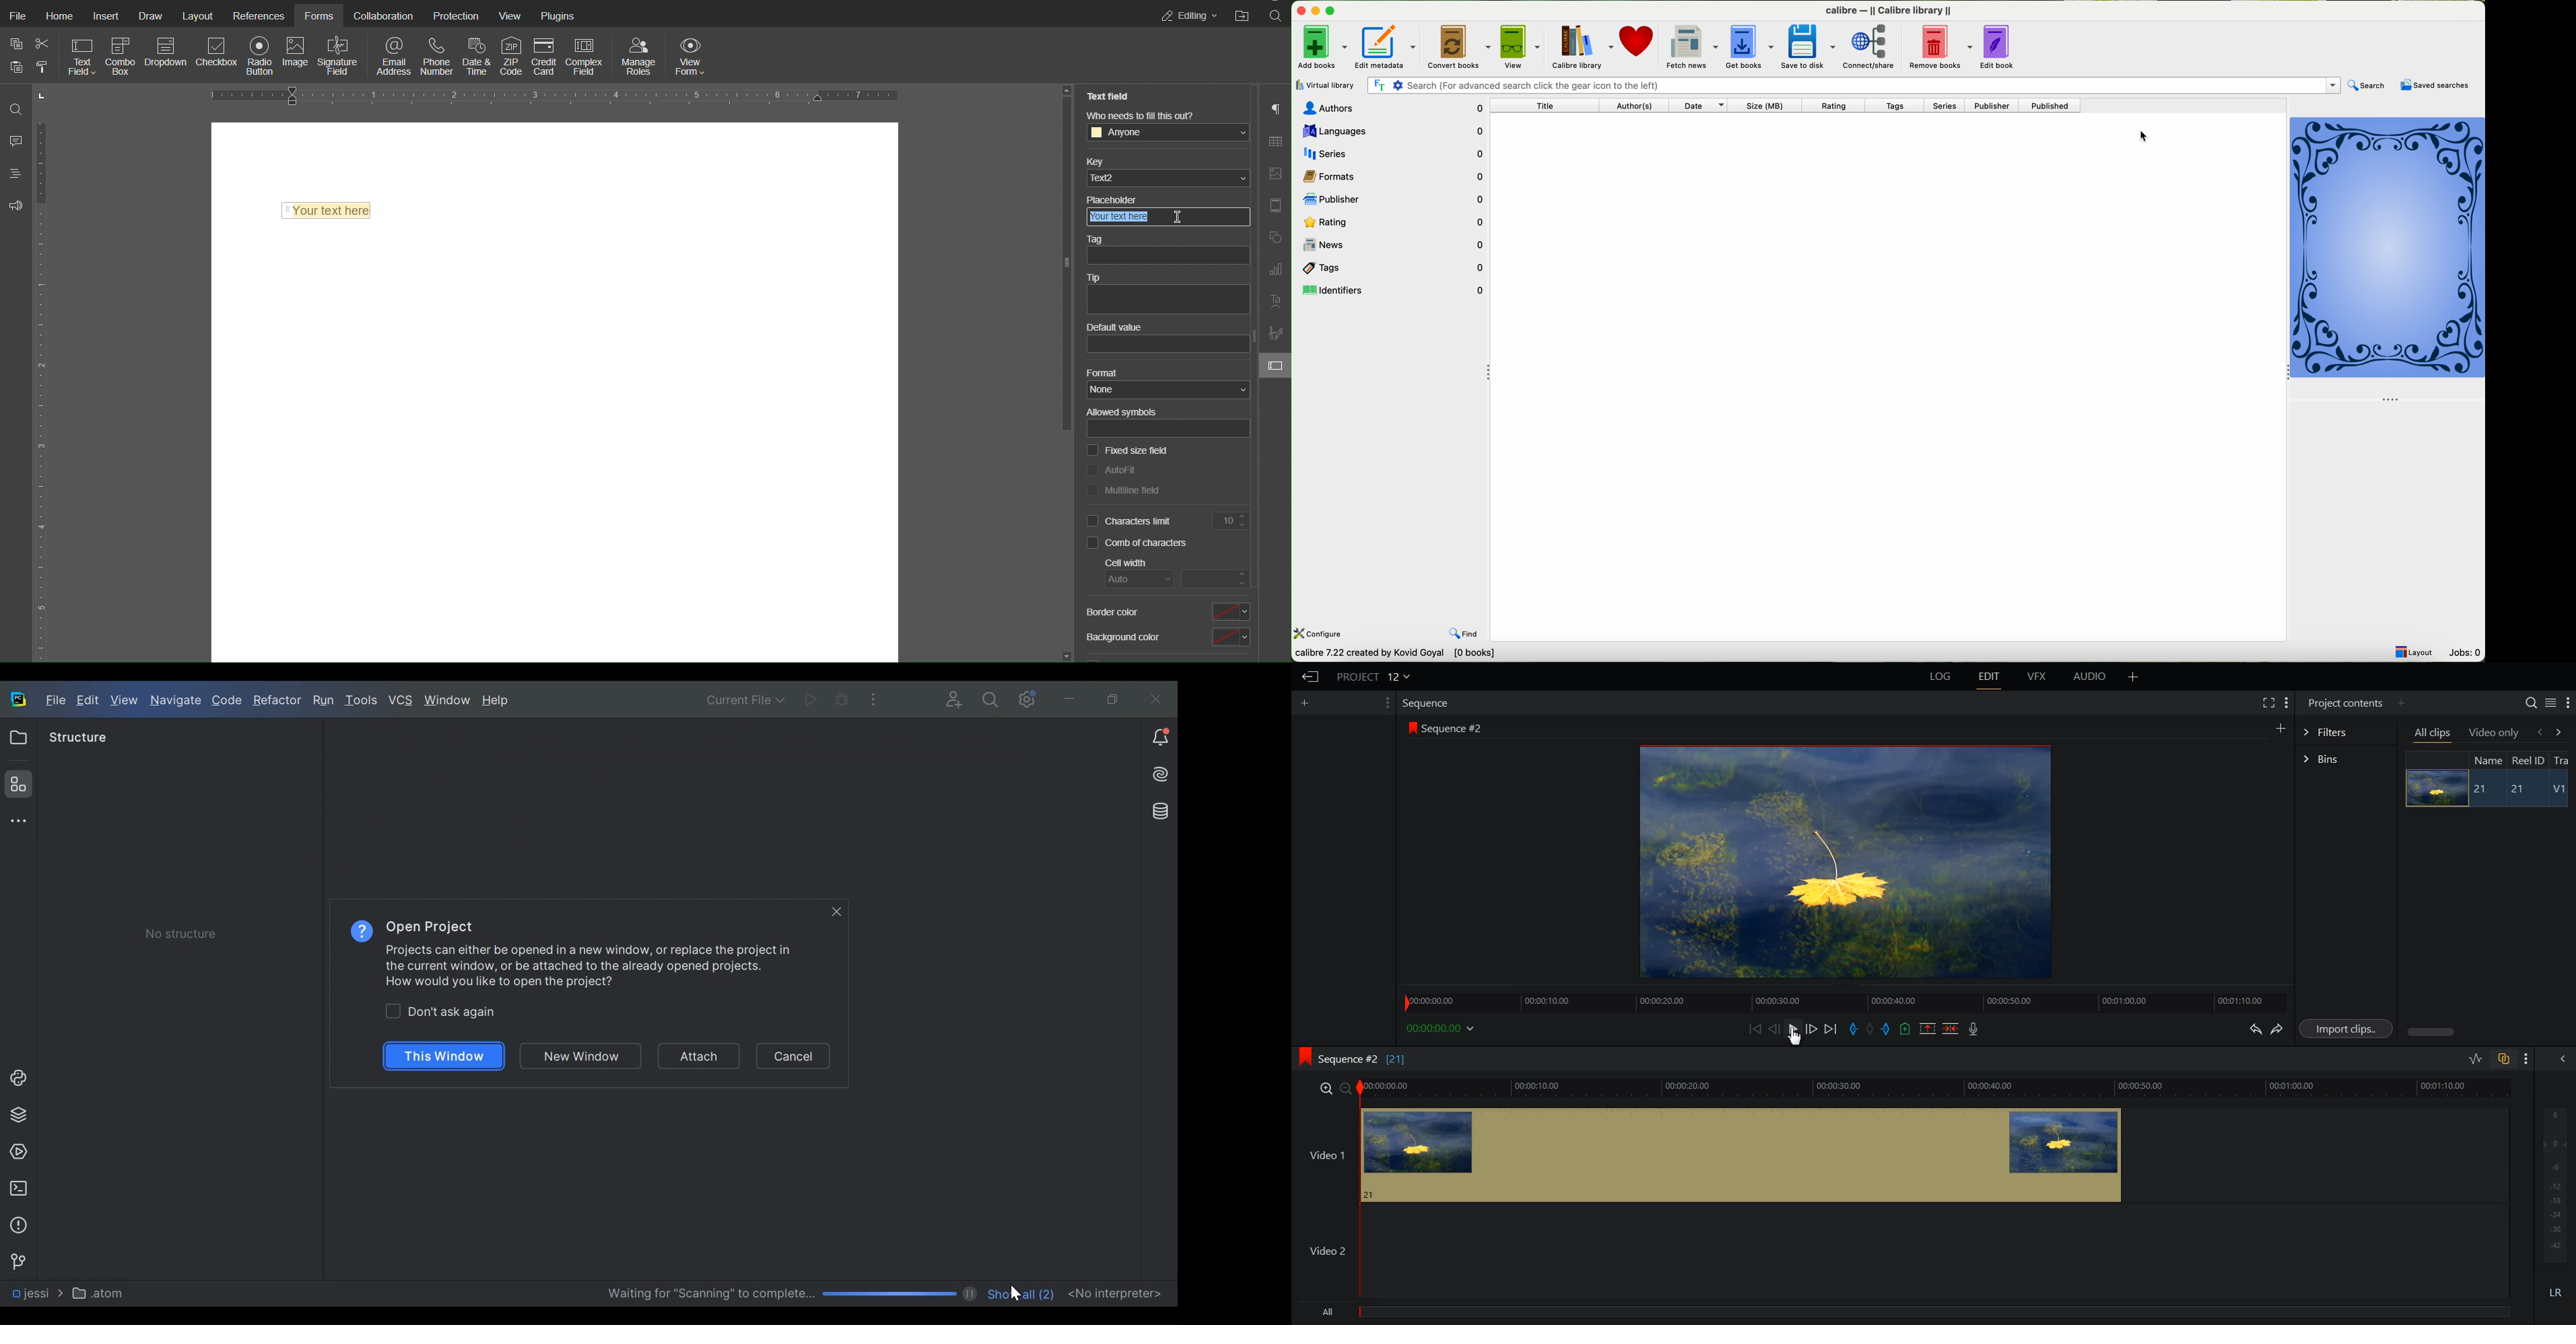 This screenshot has height=1344, width=2576. I want to click on Your text here, so click(1116, 218).